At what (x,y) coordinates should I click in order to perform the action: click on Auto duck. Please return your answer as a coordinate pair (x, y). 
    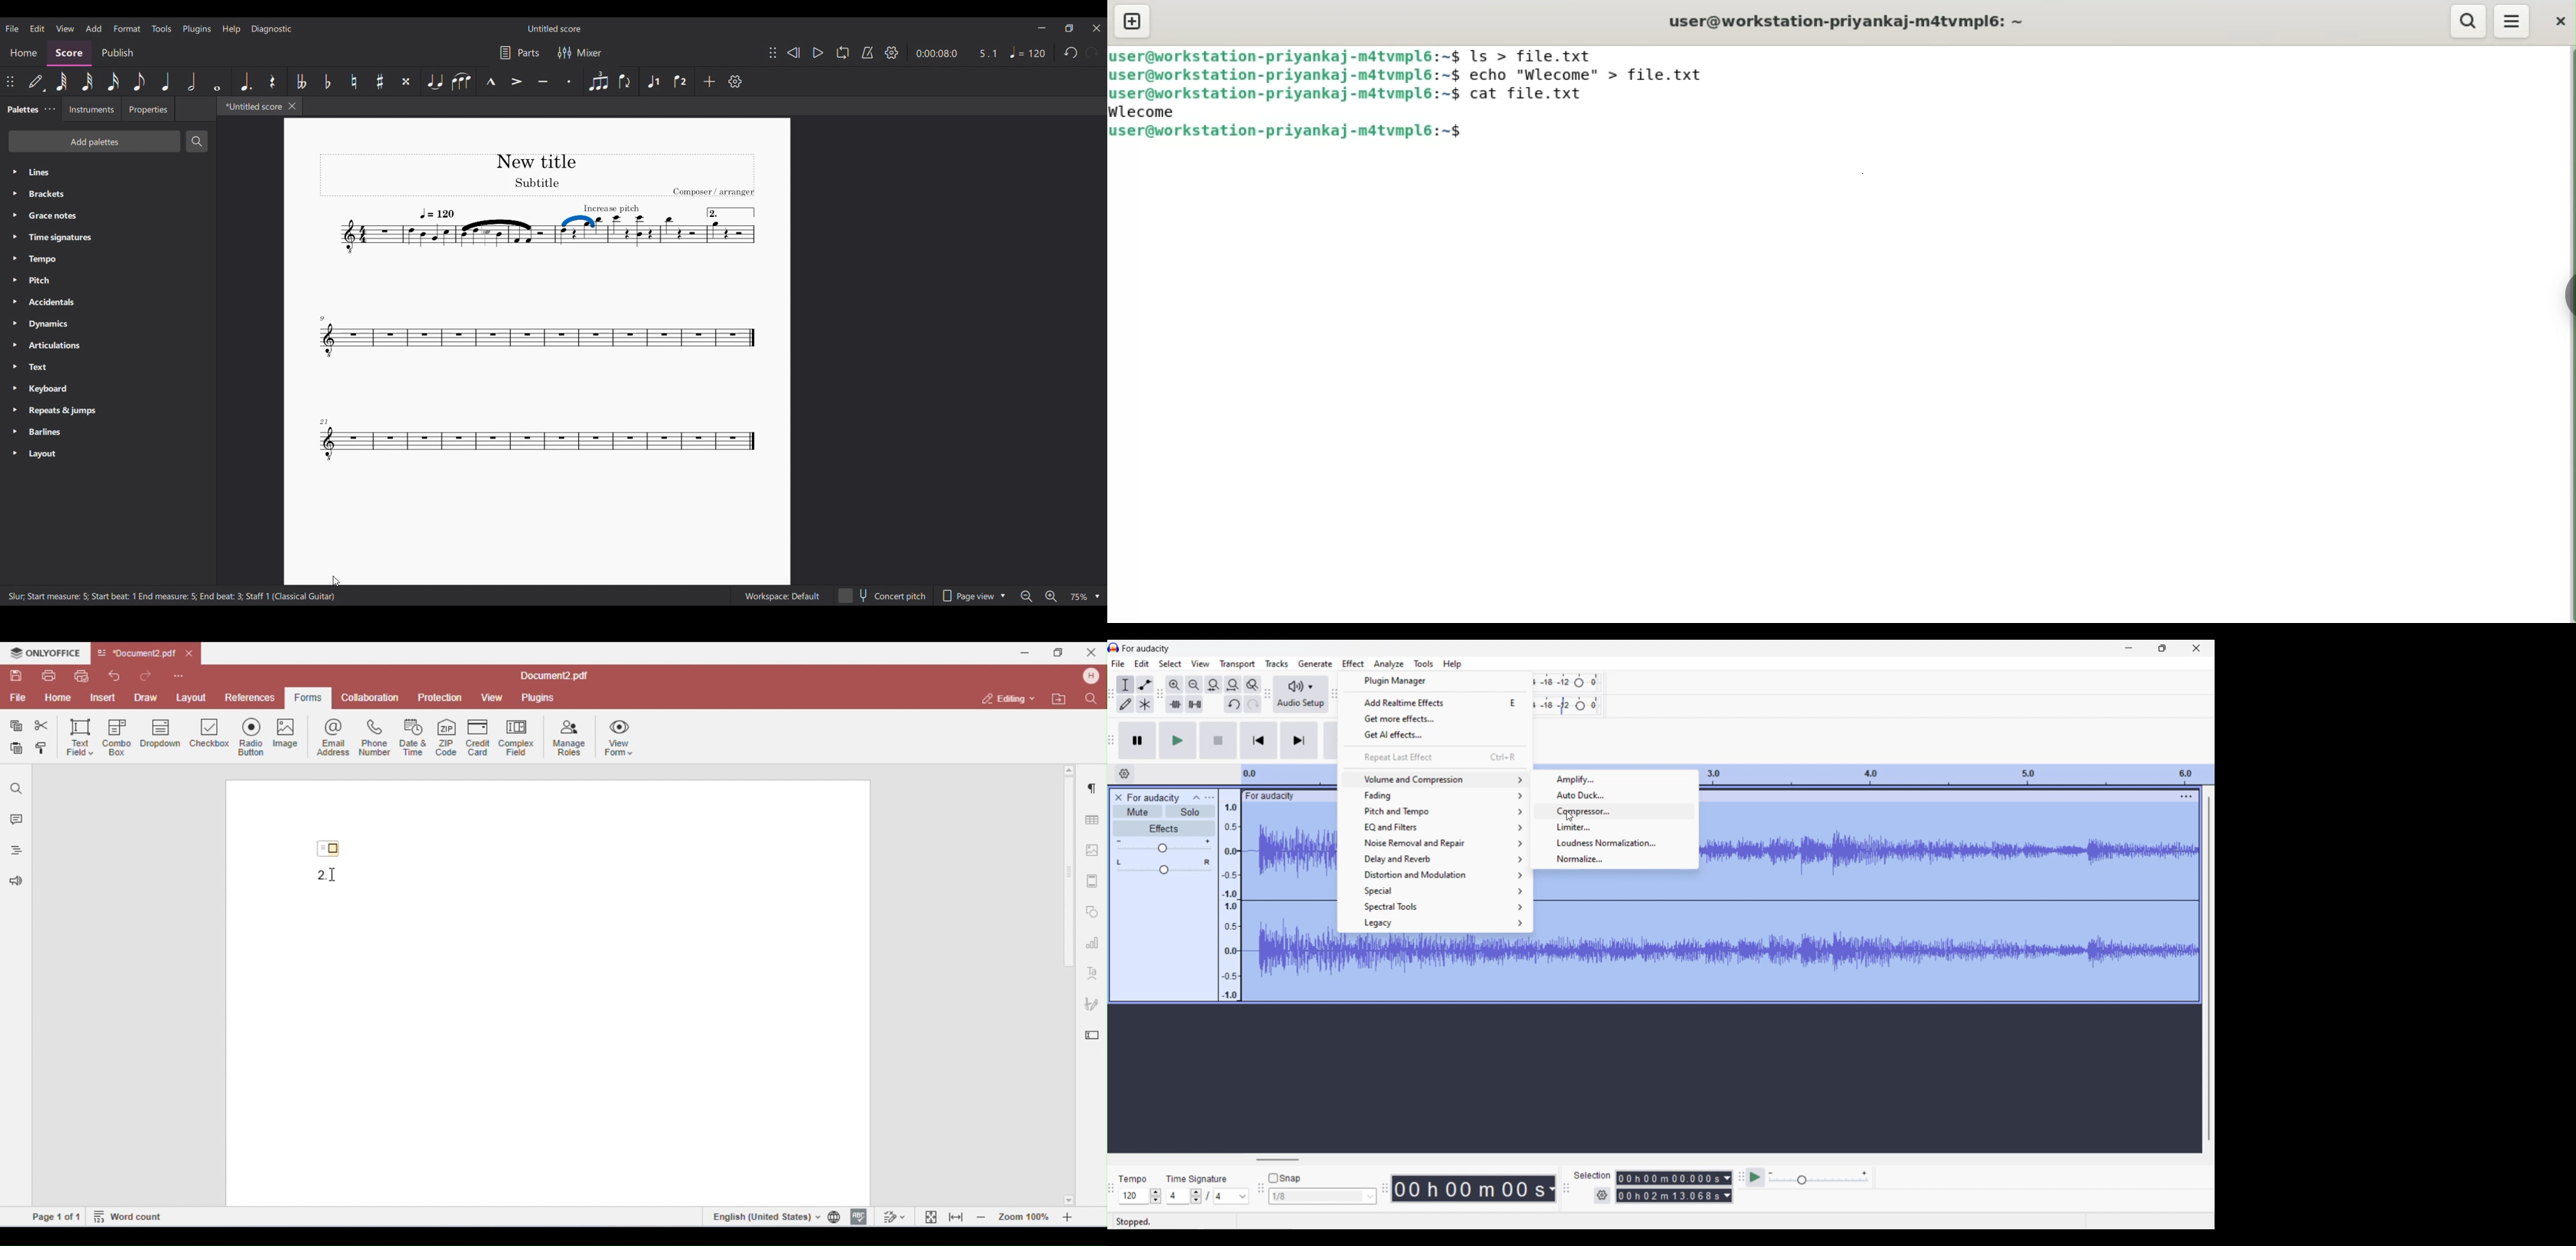
    Looking at the image, I should click on (1614, 795).